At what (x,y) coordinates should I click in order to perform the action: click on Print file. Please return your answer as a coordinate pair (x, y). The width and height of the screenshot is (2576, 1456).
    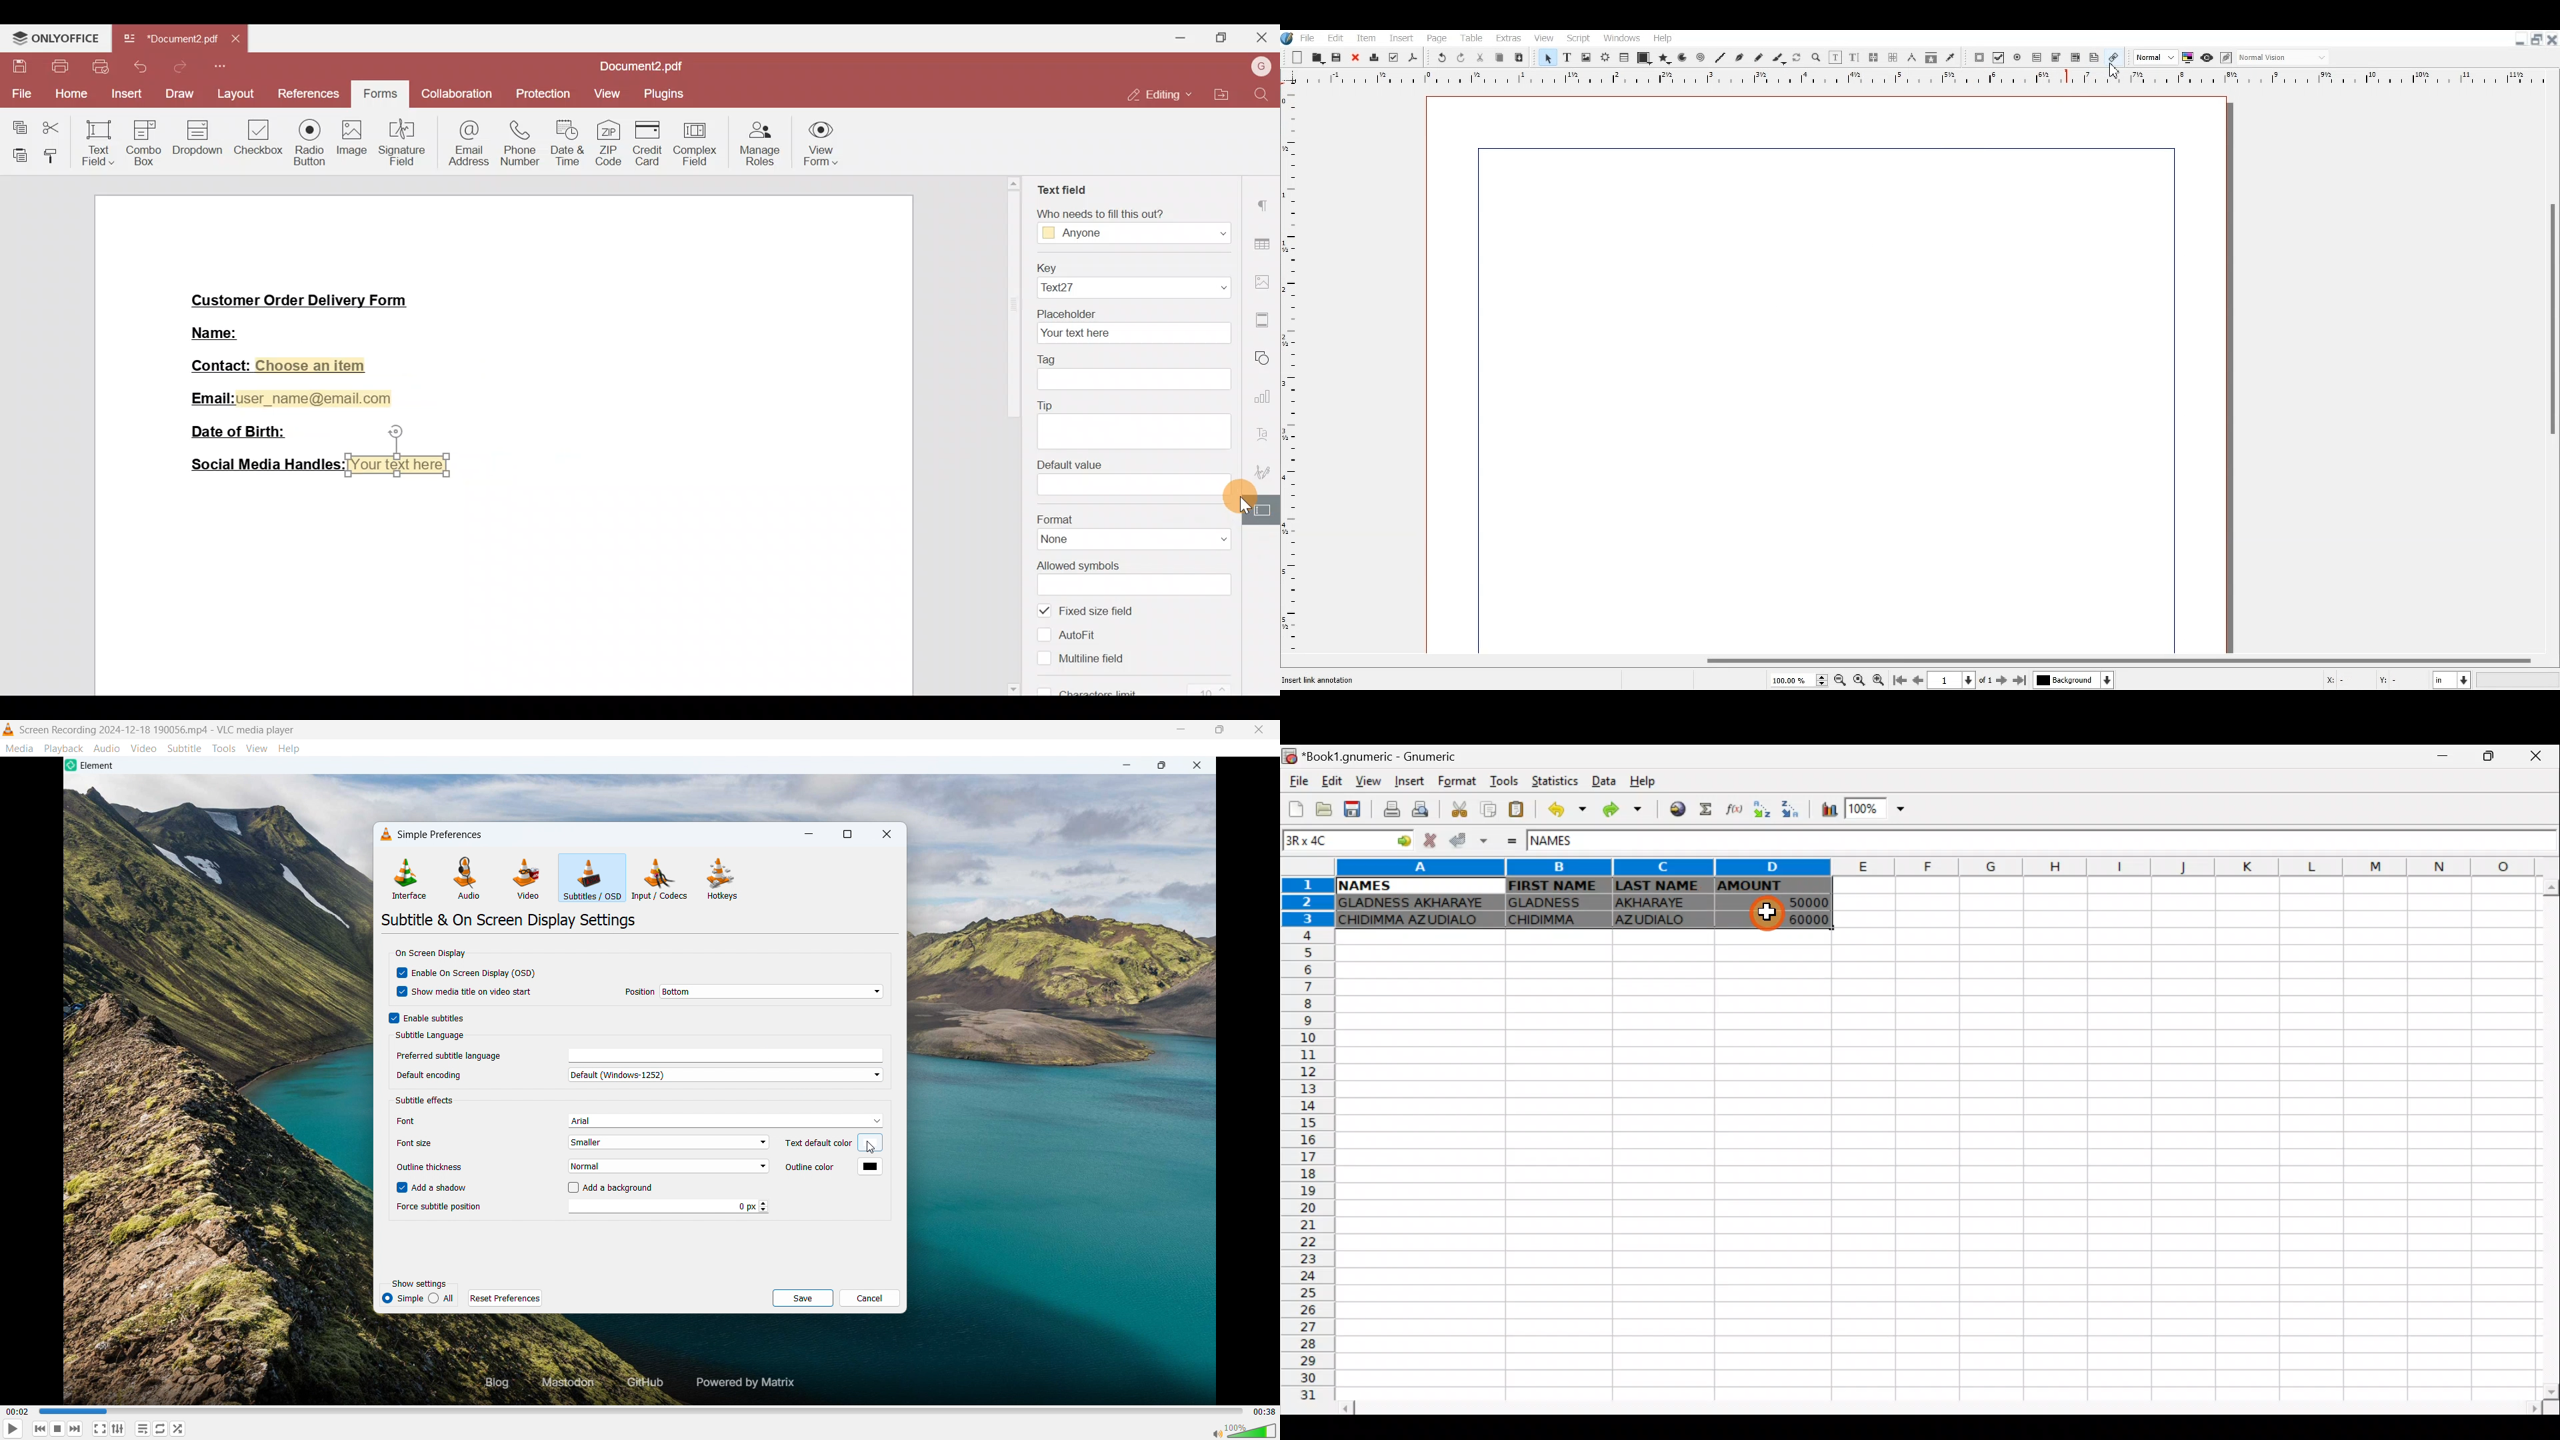
    Looking at the image, I should click on (58, 67).